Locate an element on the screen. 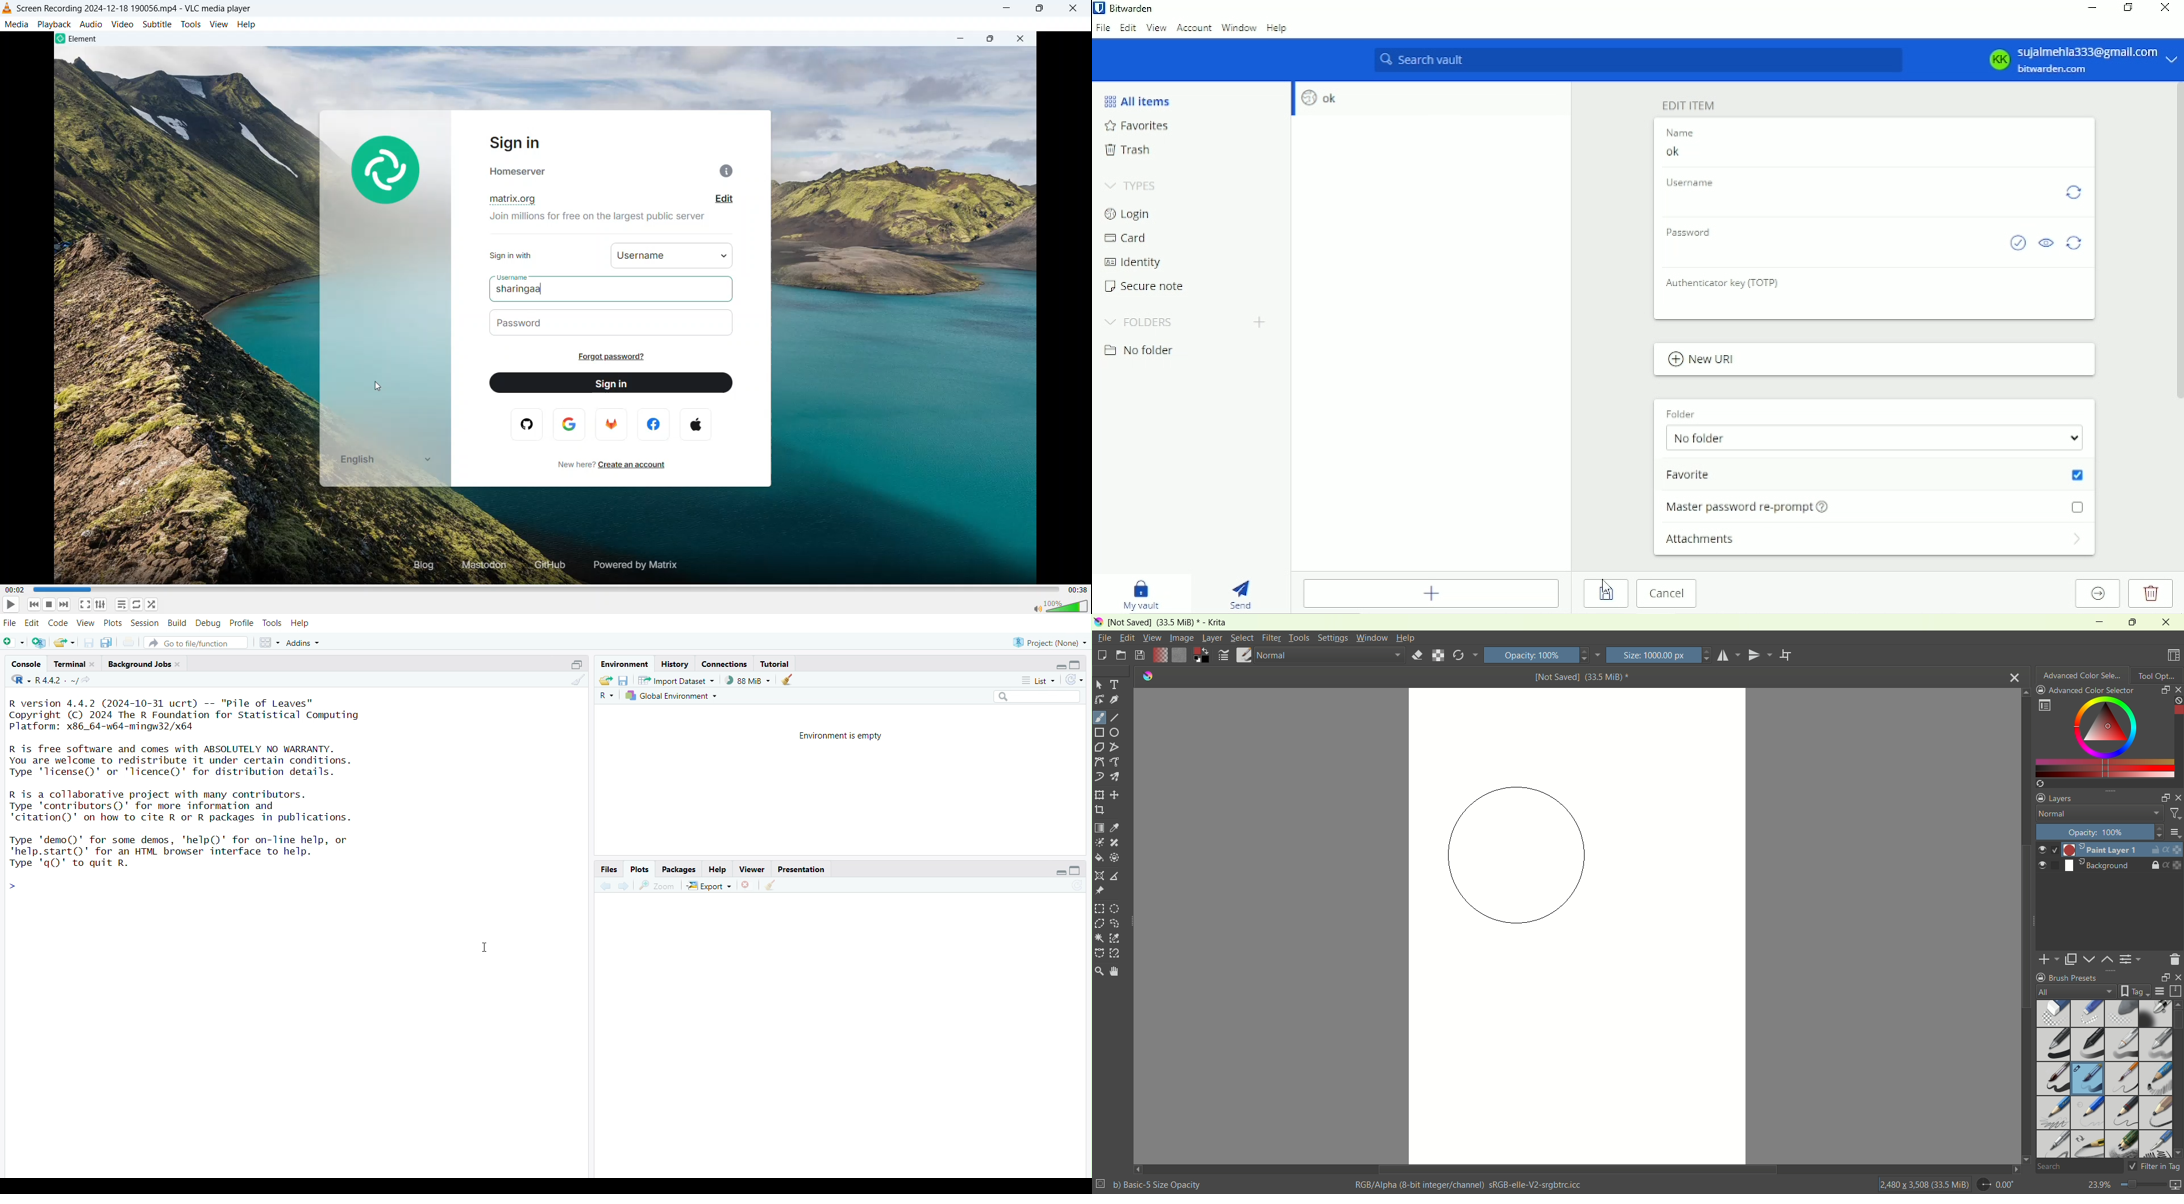 Image resolution: width=2184 pixels, height=1204 pixels. search is located at coordinates (2078, 1167).